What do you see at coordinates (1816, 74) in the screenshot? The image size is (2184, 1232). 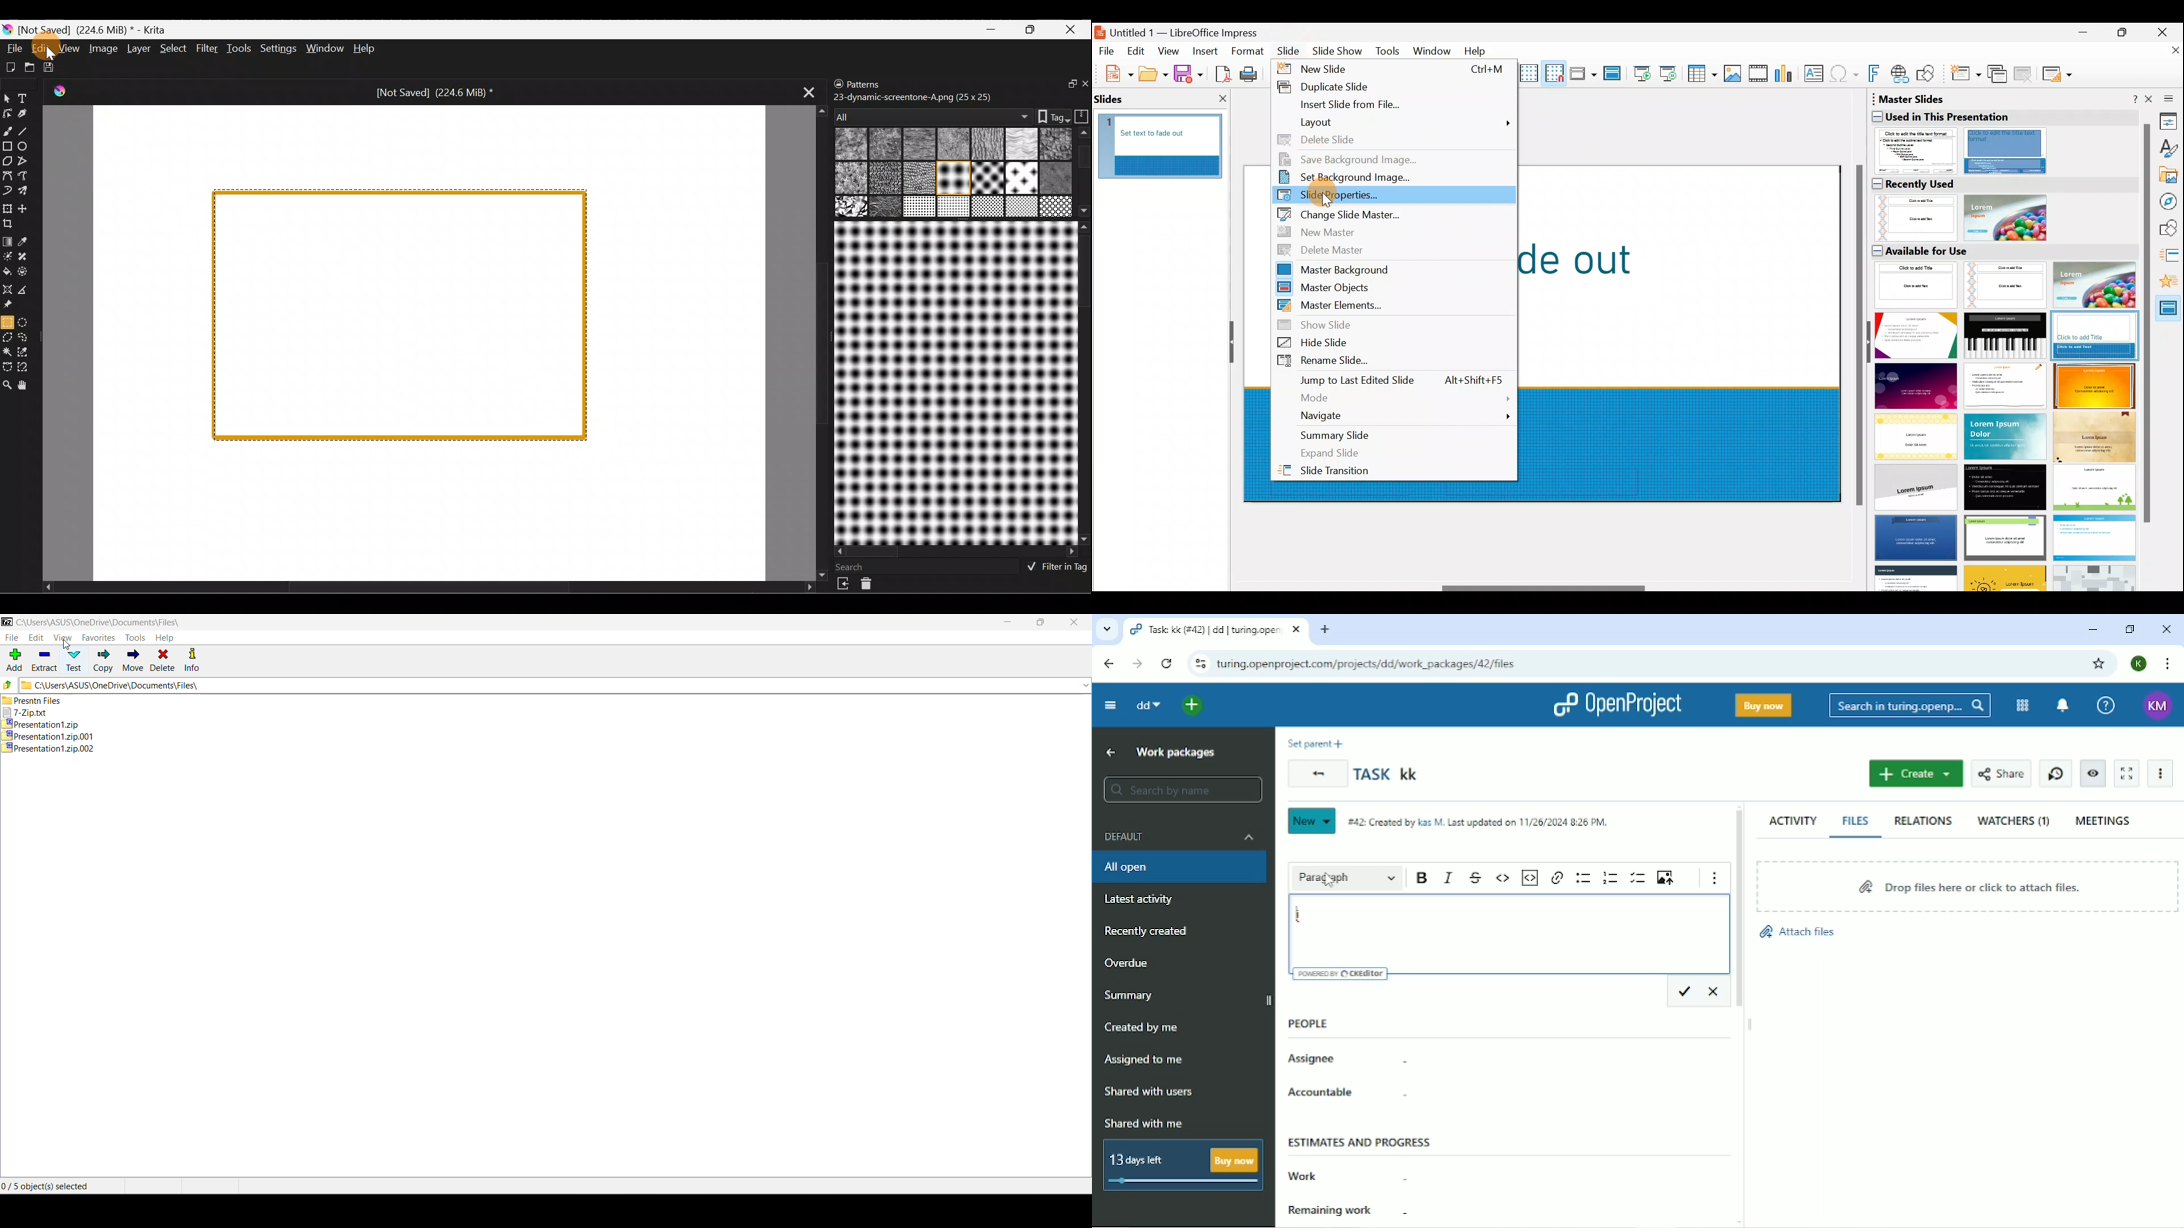 I see `Insert text box` at bounding box center [1816, 74].